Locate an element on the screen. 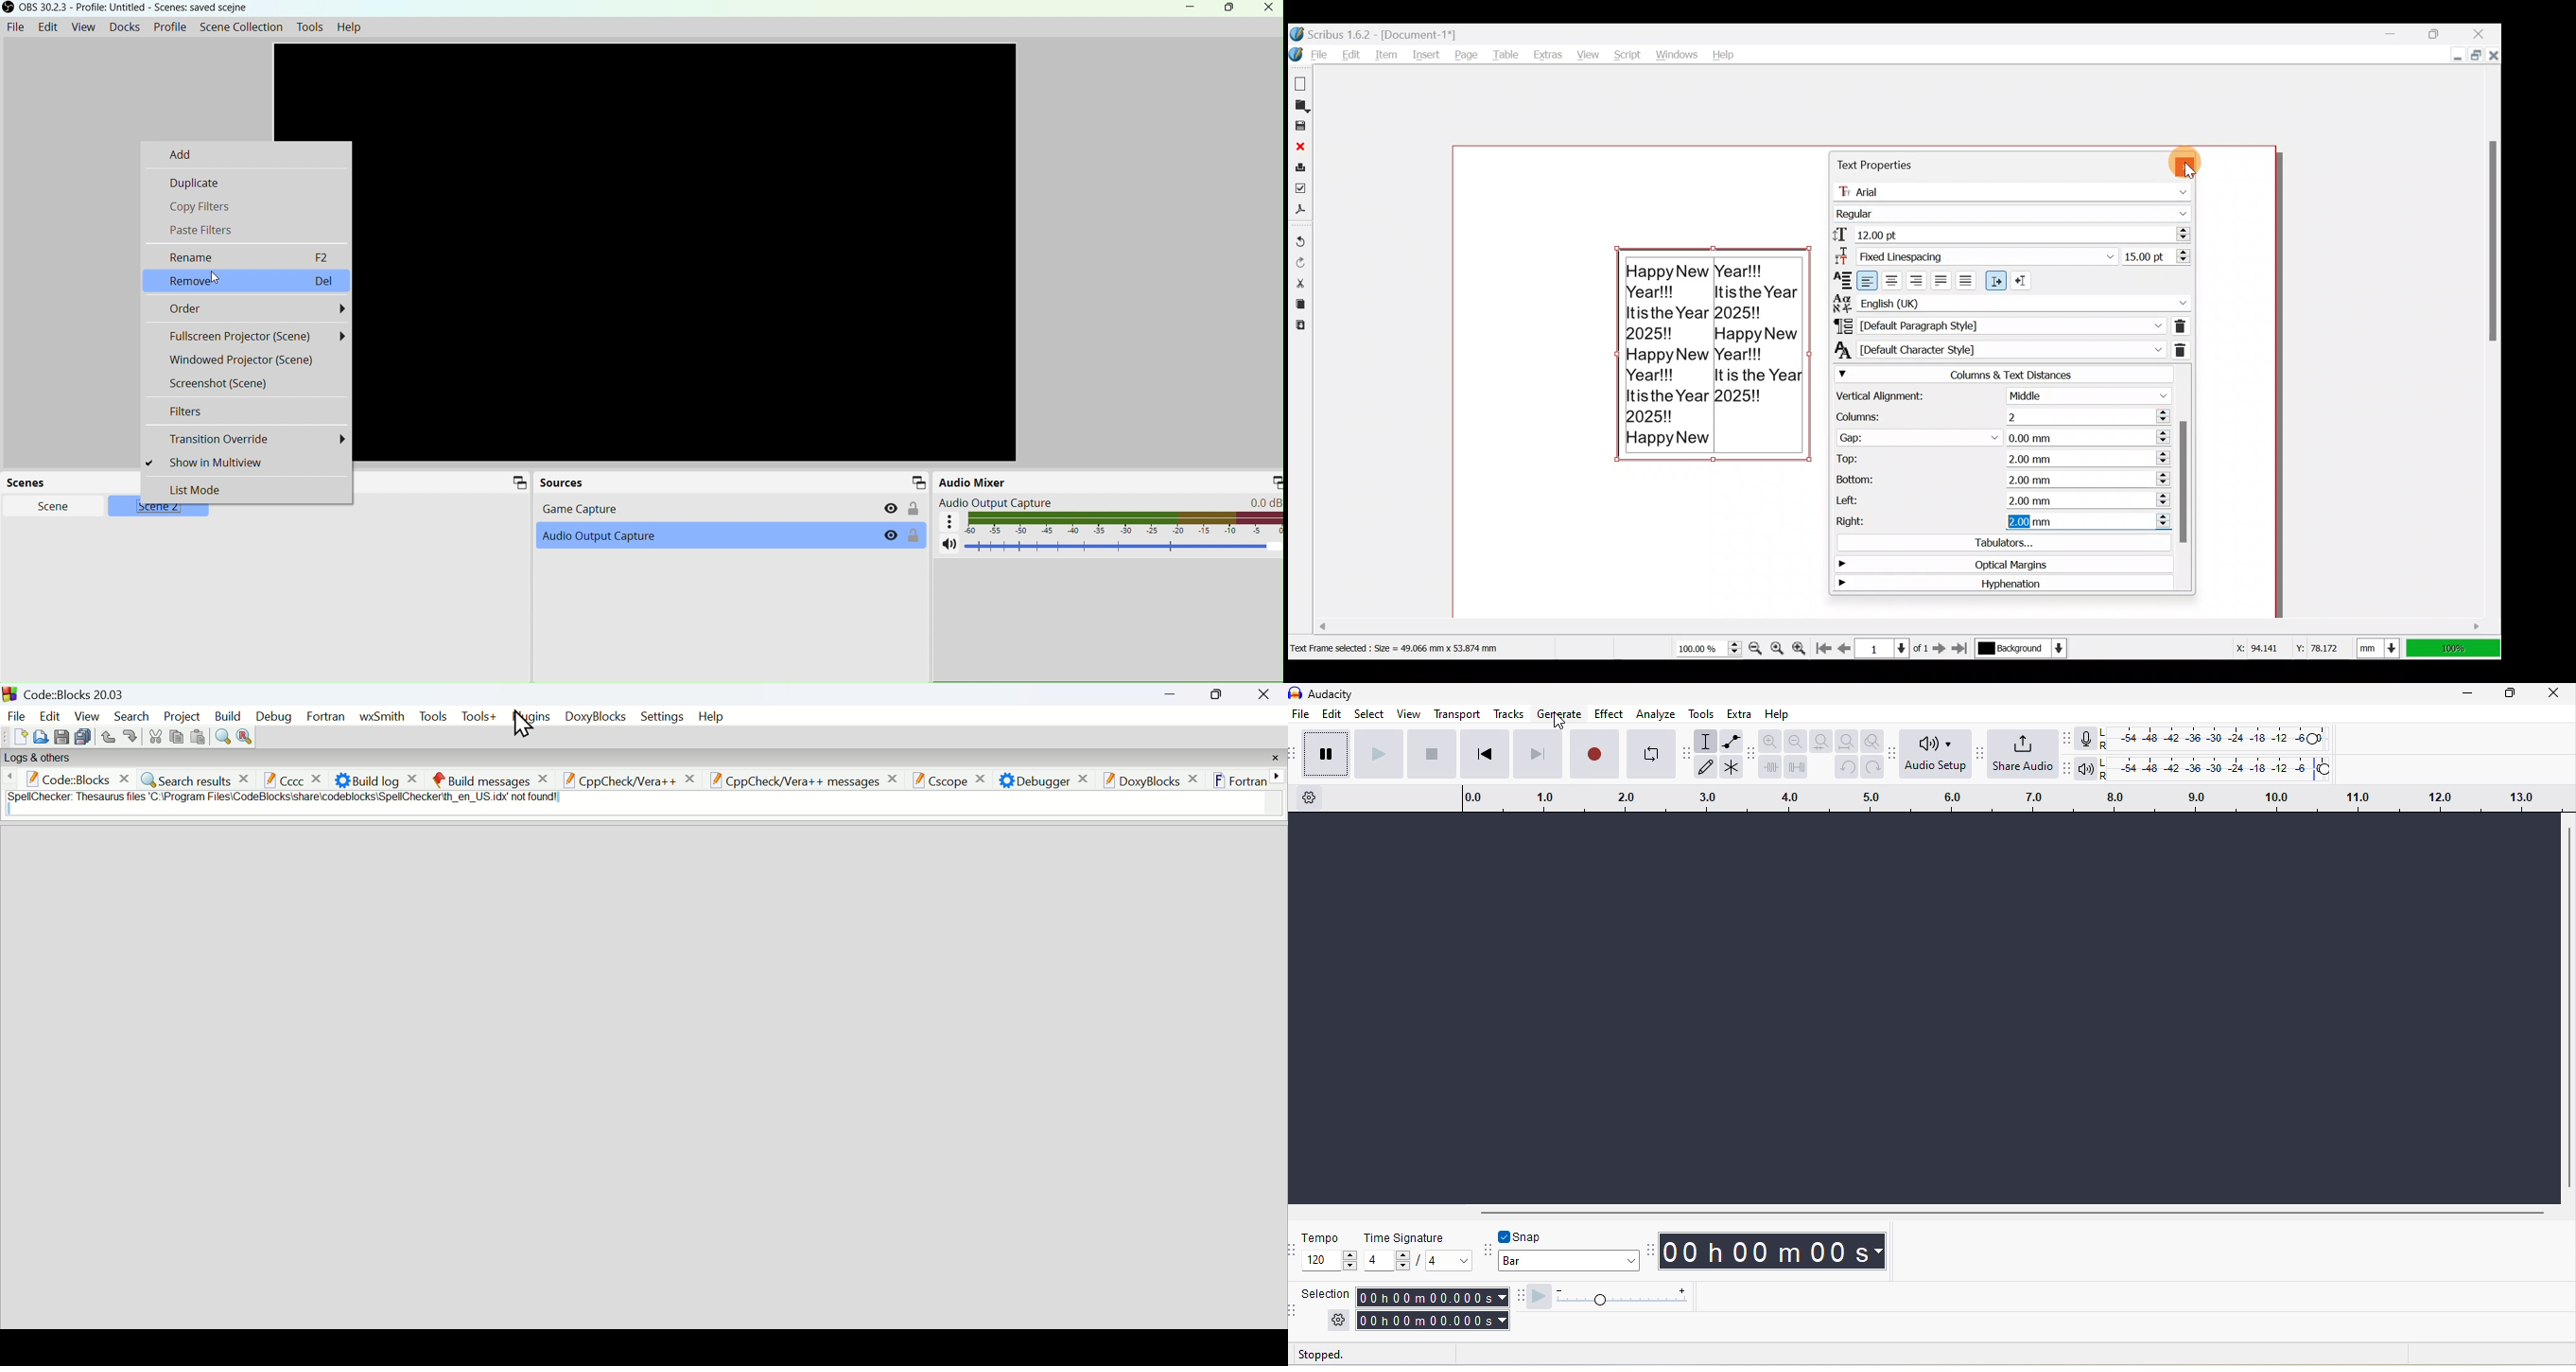 This screenshot has width=2576, height=1372. Zoom to 100% is located at coordinates (1780, 649).